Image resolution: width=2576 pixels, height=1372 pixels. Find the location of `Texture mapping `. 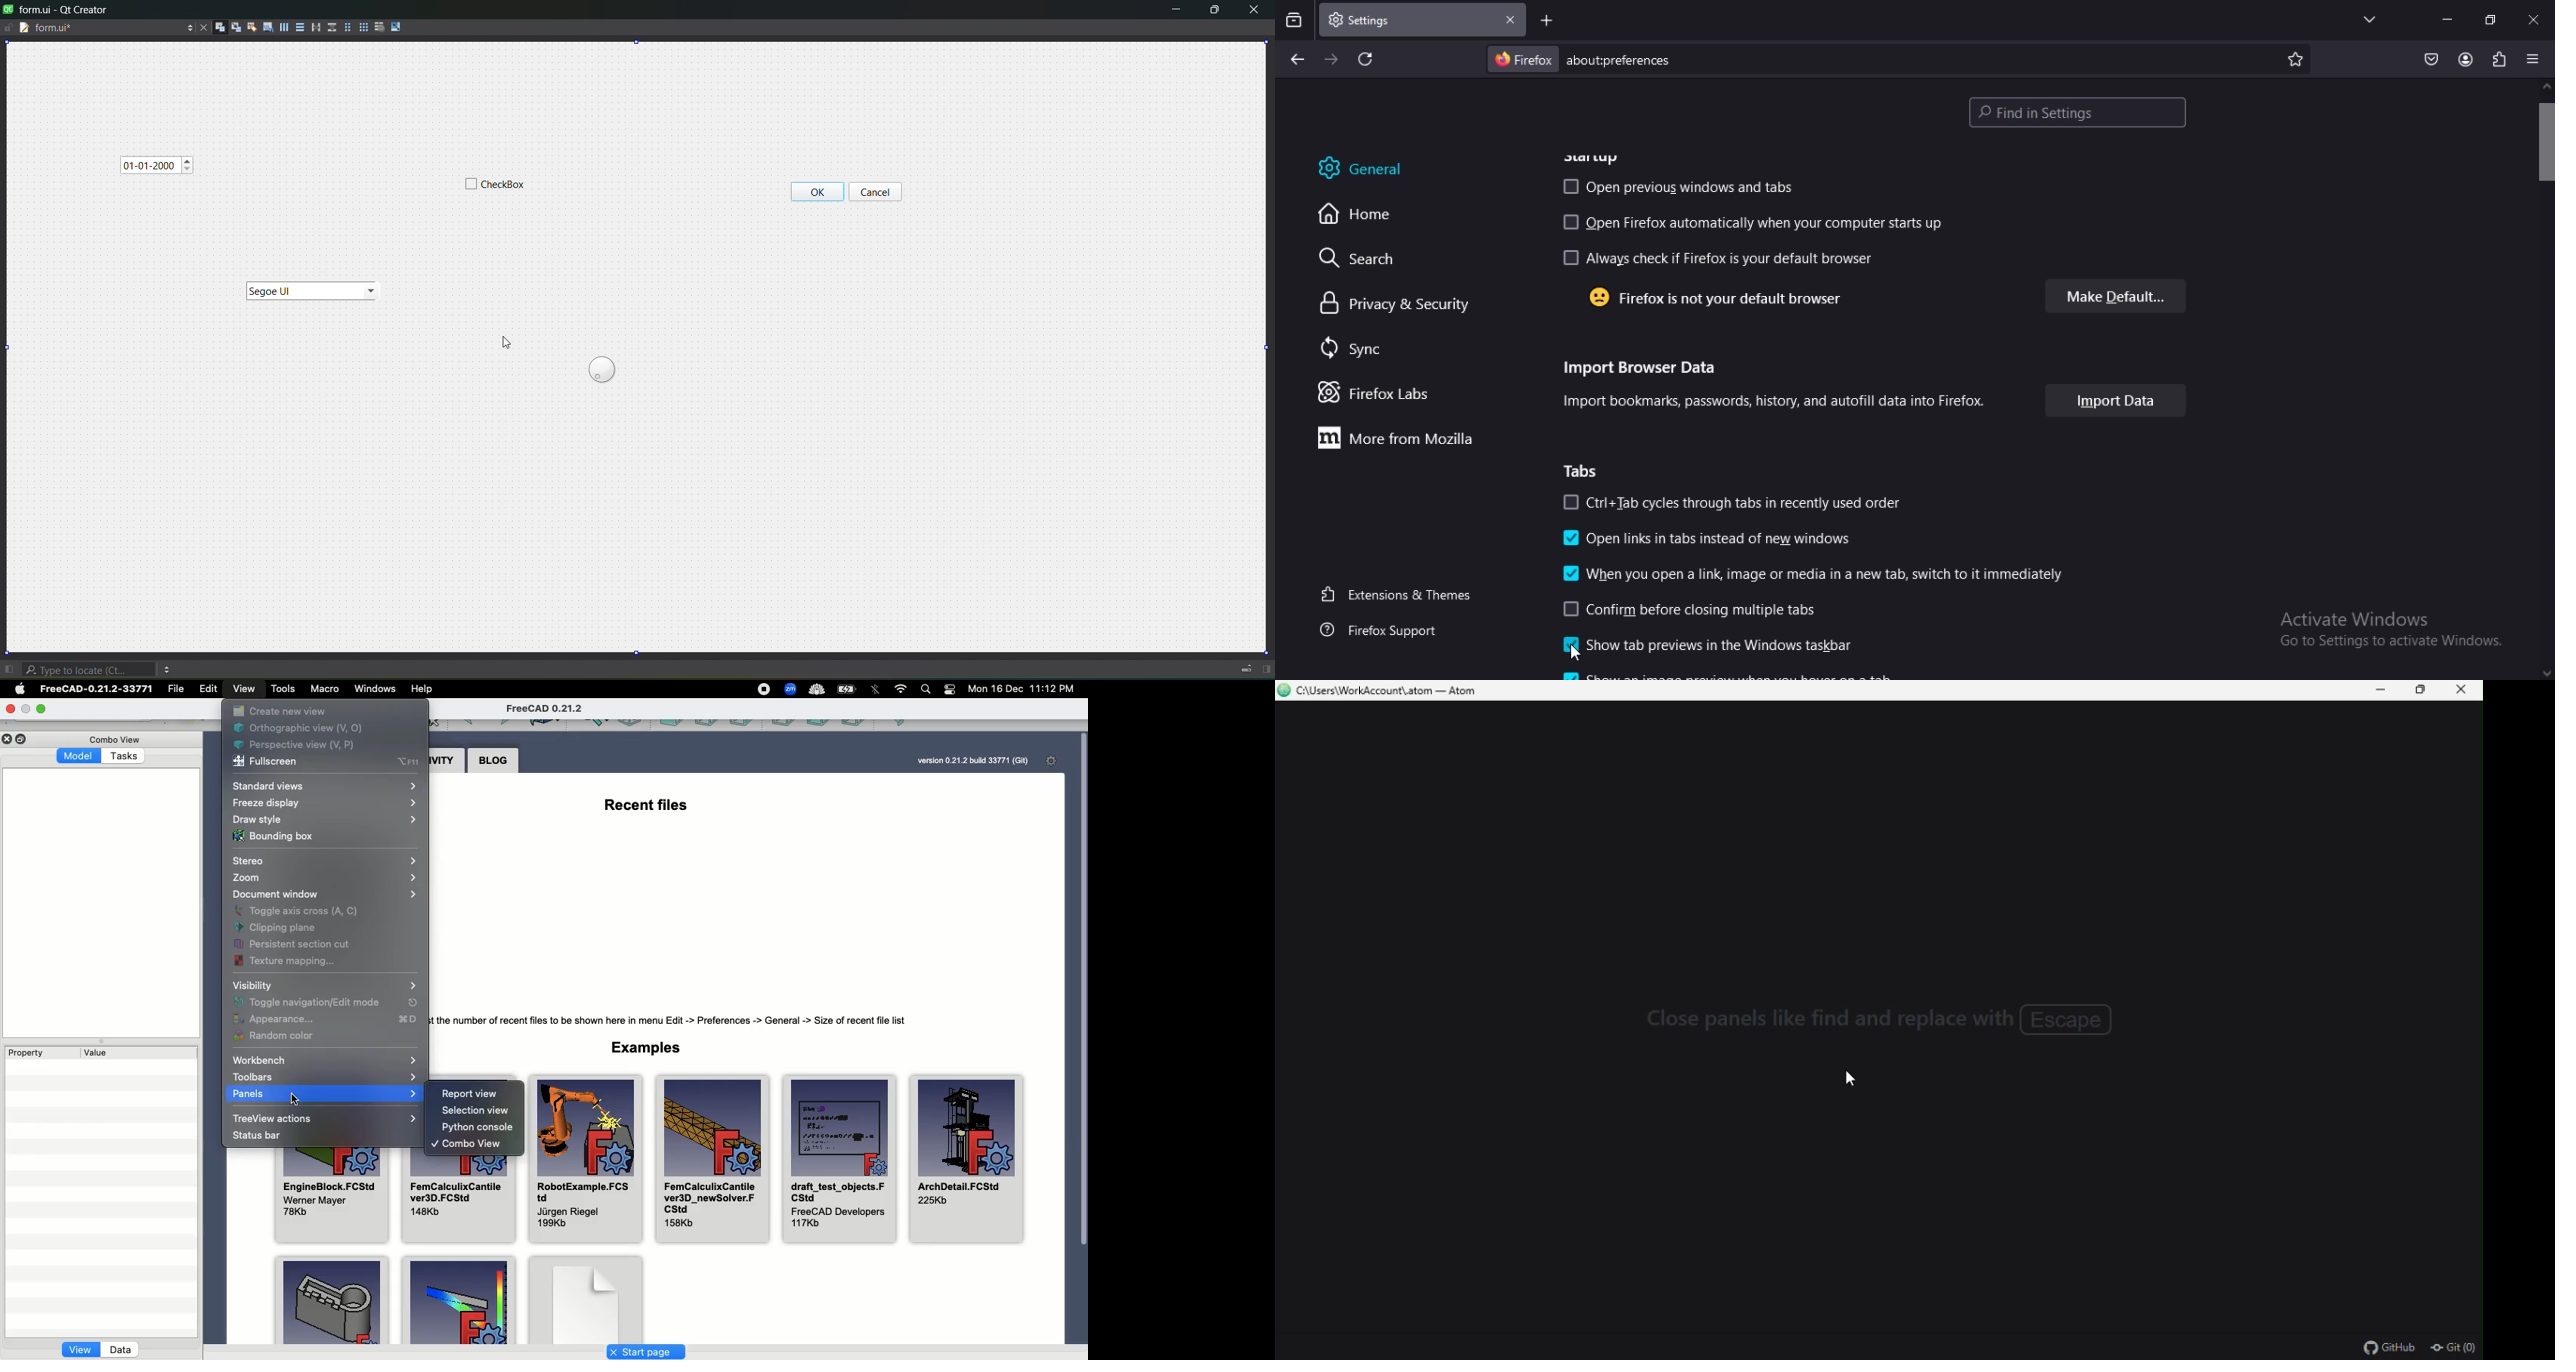

Texture mapping  is located at coordinates (289, 961).